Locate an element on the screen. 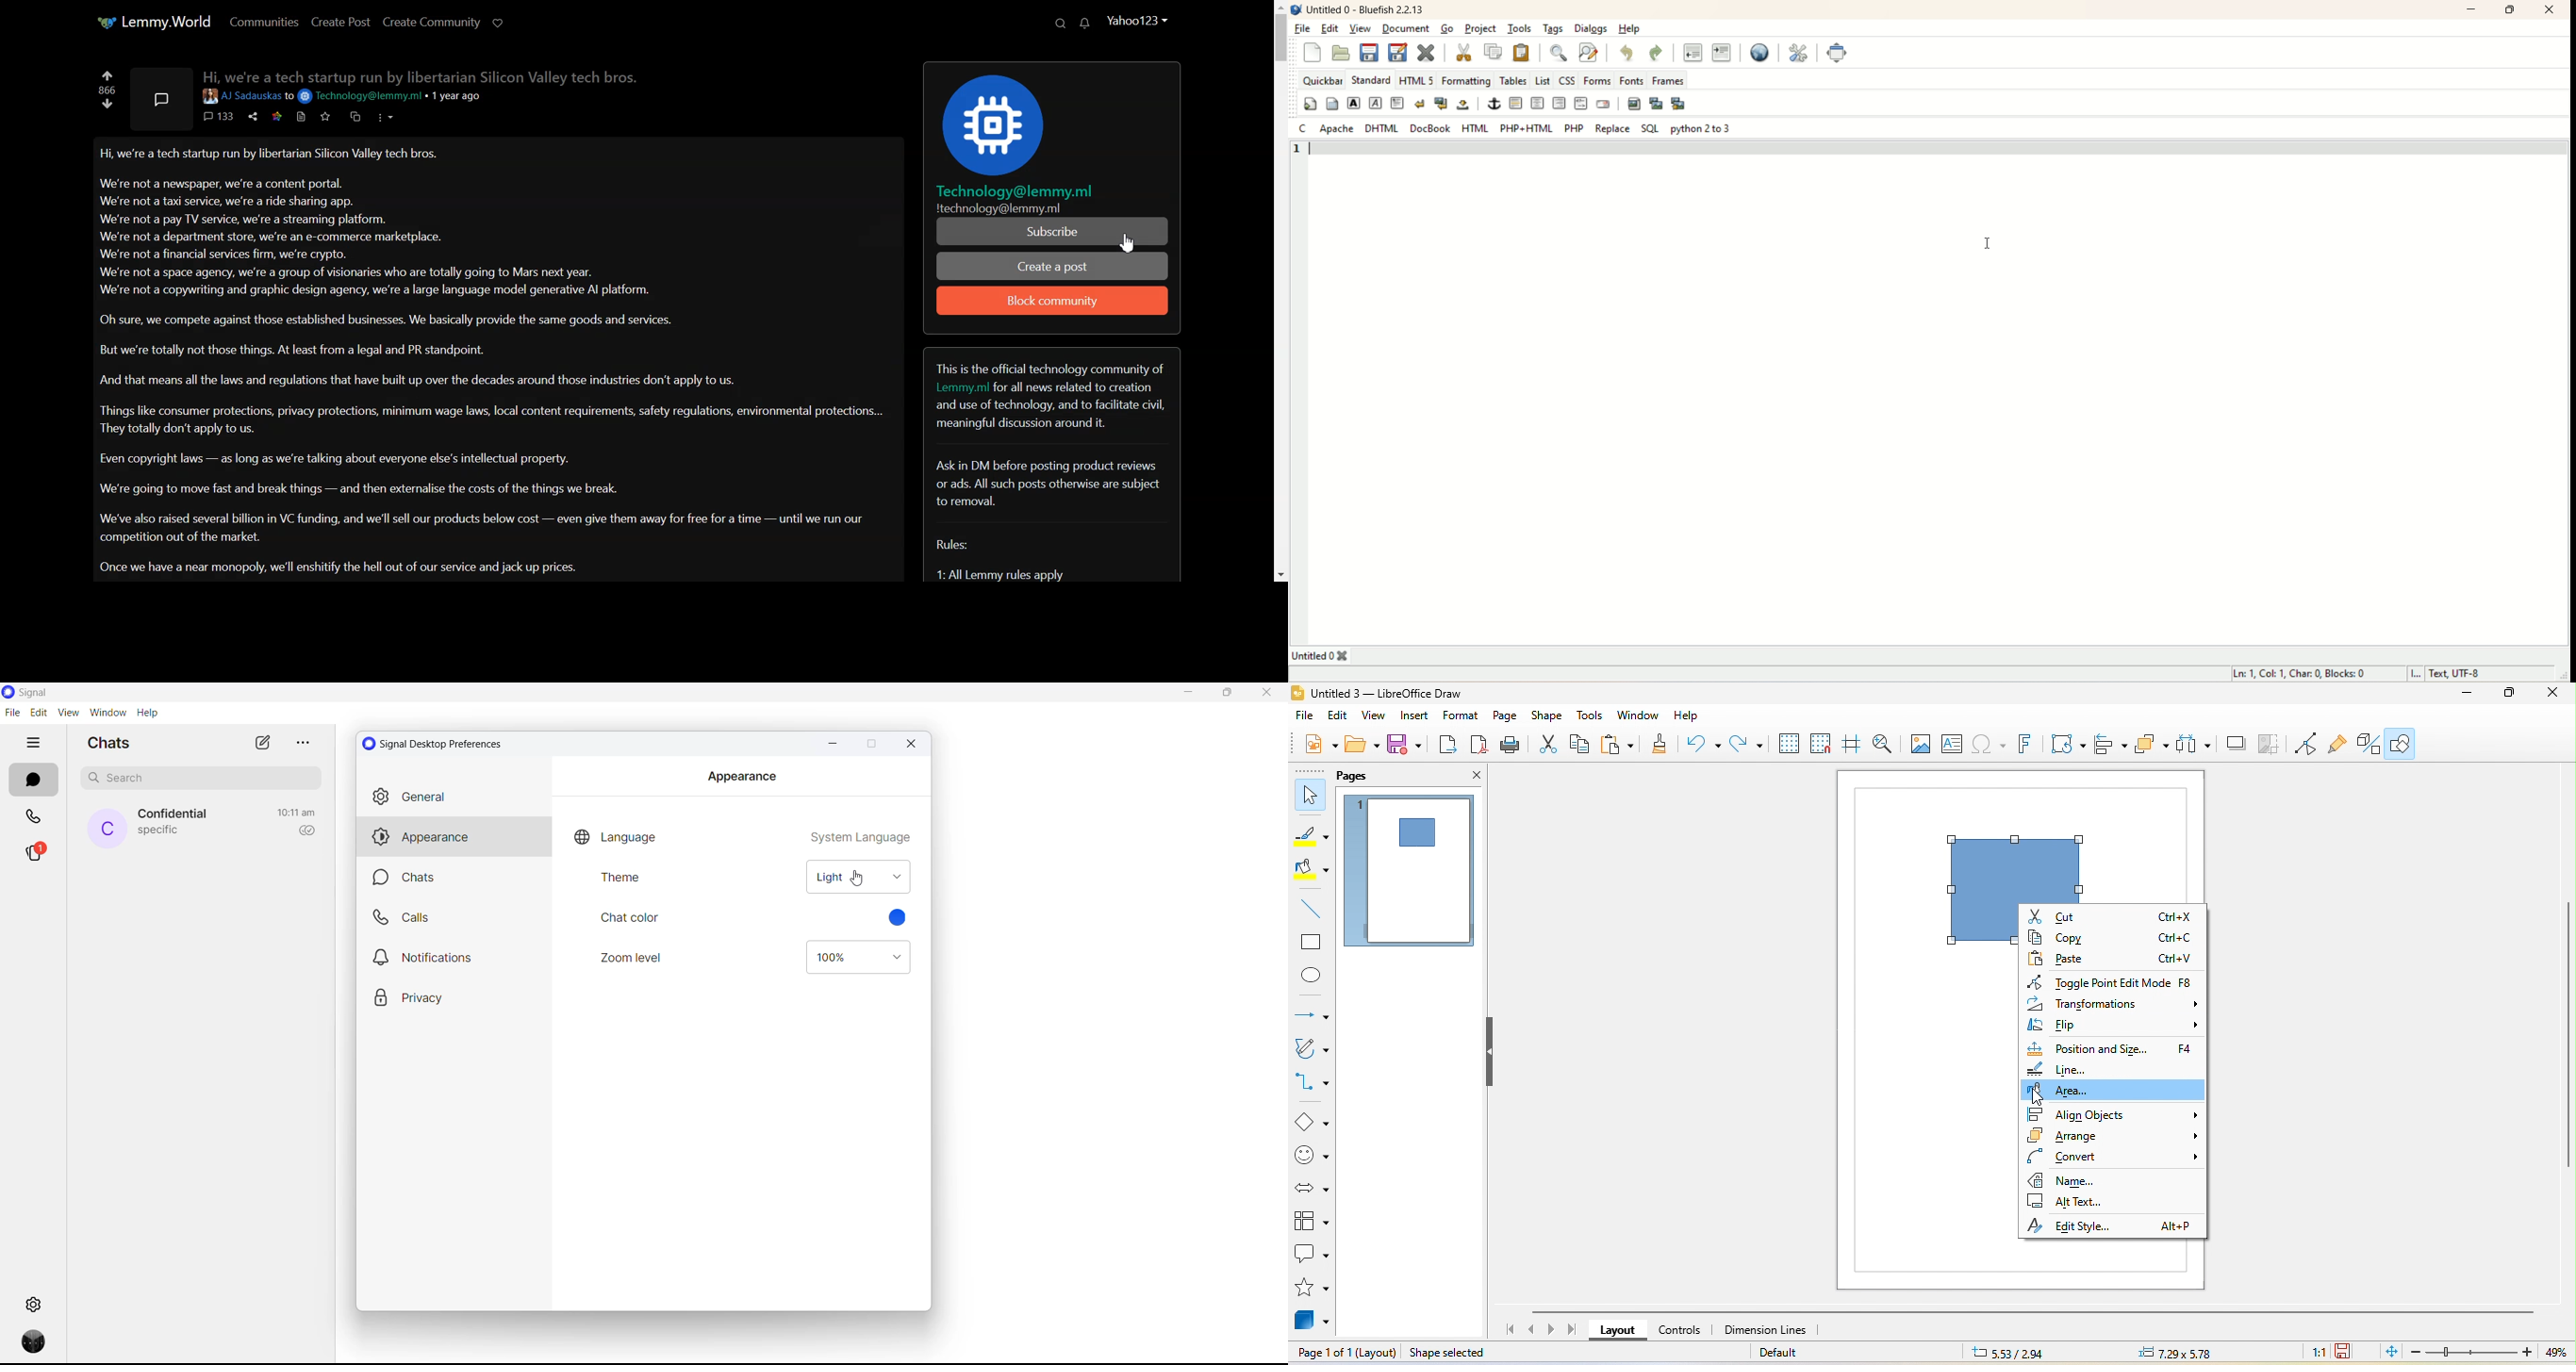 The height and width of the screenshot is (1372, 2576). callout shape is located at coordinates (1312, 1258).